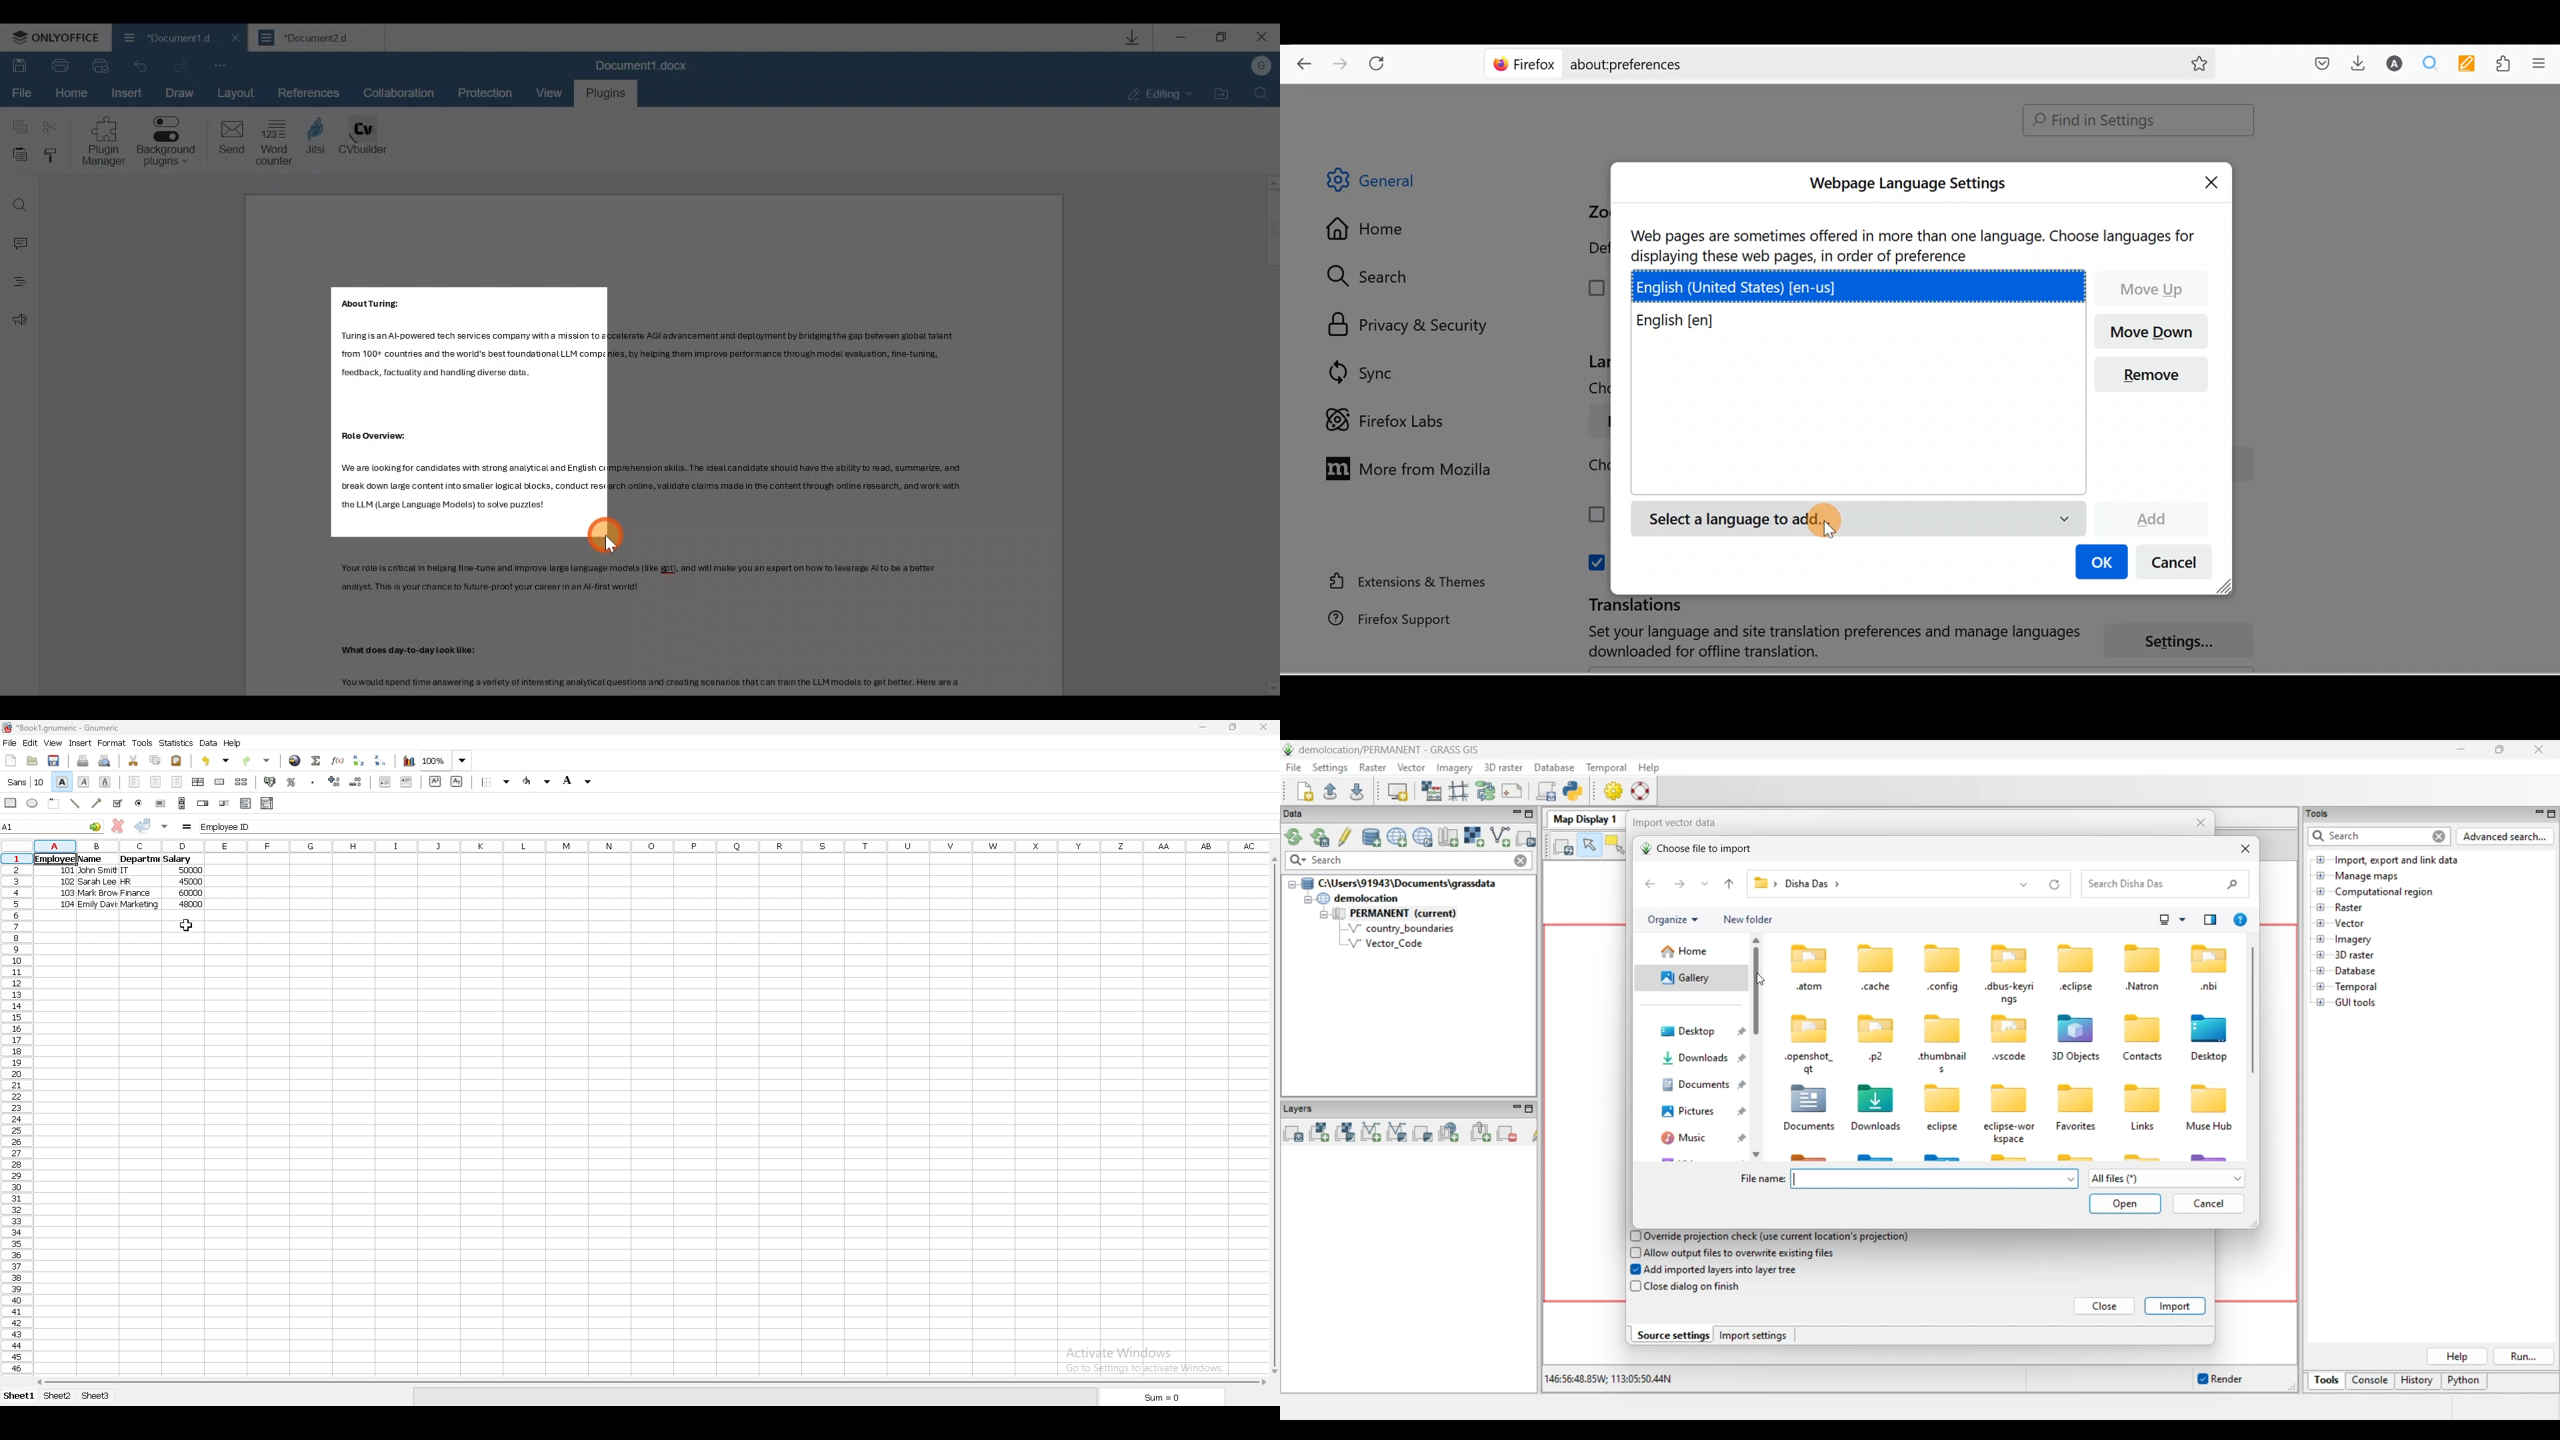 This screenshot has height=1456, width=2576. Describe the element at coordinates (133, 760) in the screenshot. I see `cut` at that location.